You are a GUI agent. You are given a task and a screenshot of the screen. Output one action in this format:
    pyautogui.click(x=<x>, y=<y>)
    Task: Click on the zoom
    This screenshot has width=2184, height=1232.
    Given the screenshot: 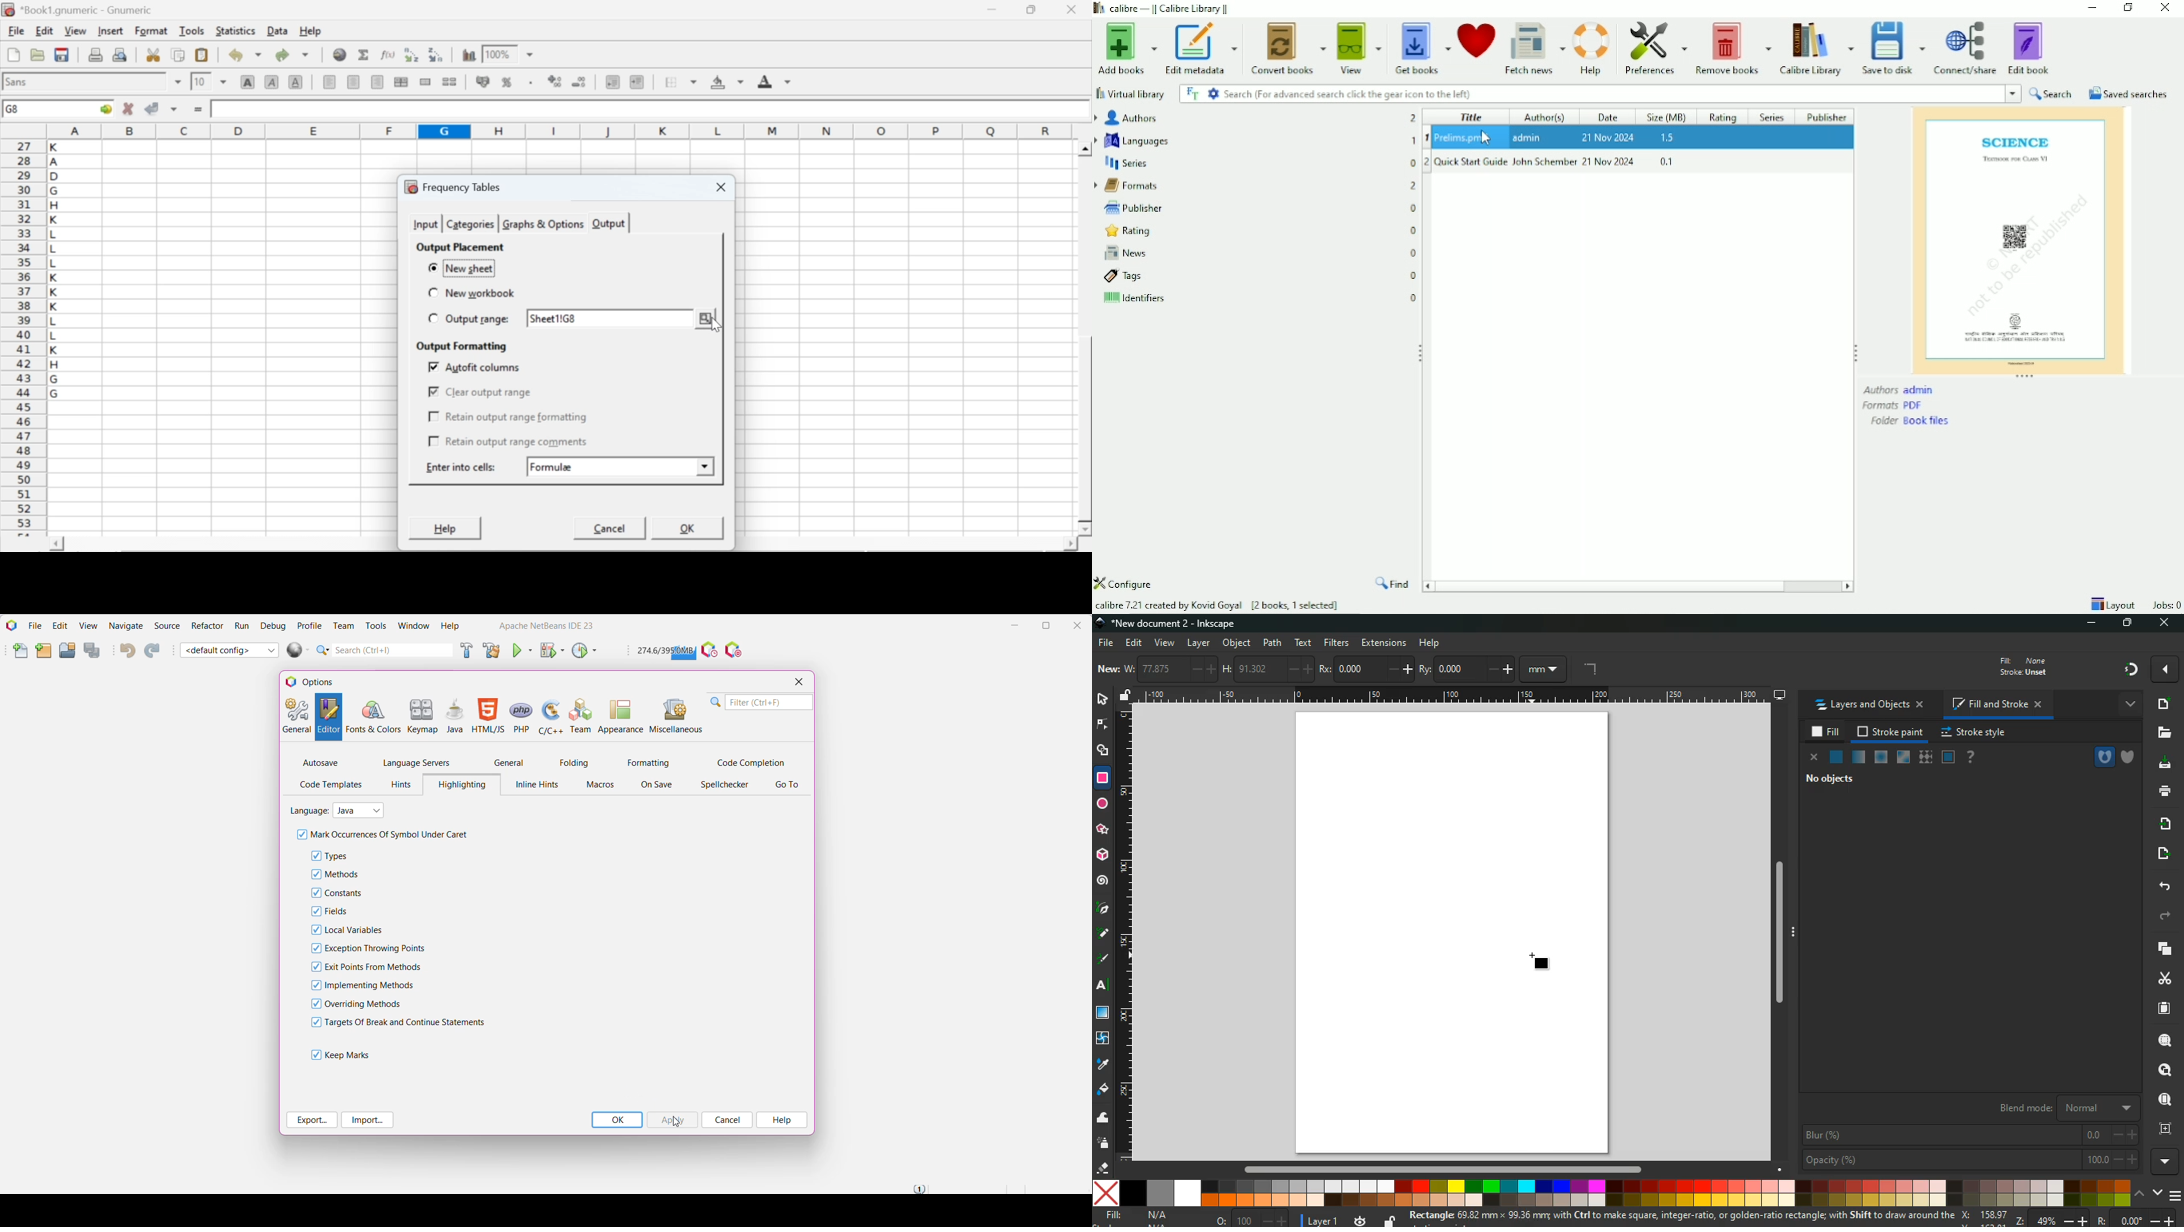 What is the action you would take?
    pyautogui.click(x=2070, y=1219)
    